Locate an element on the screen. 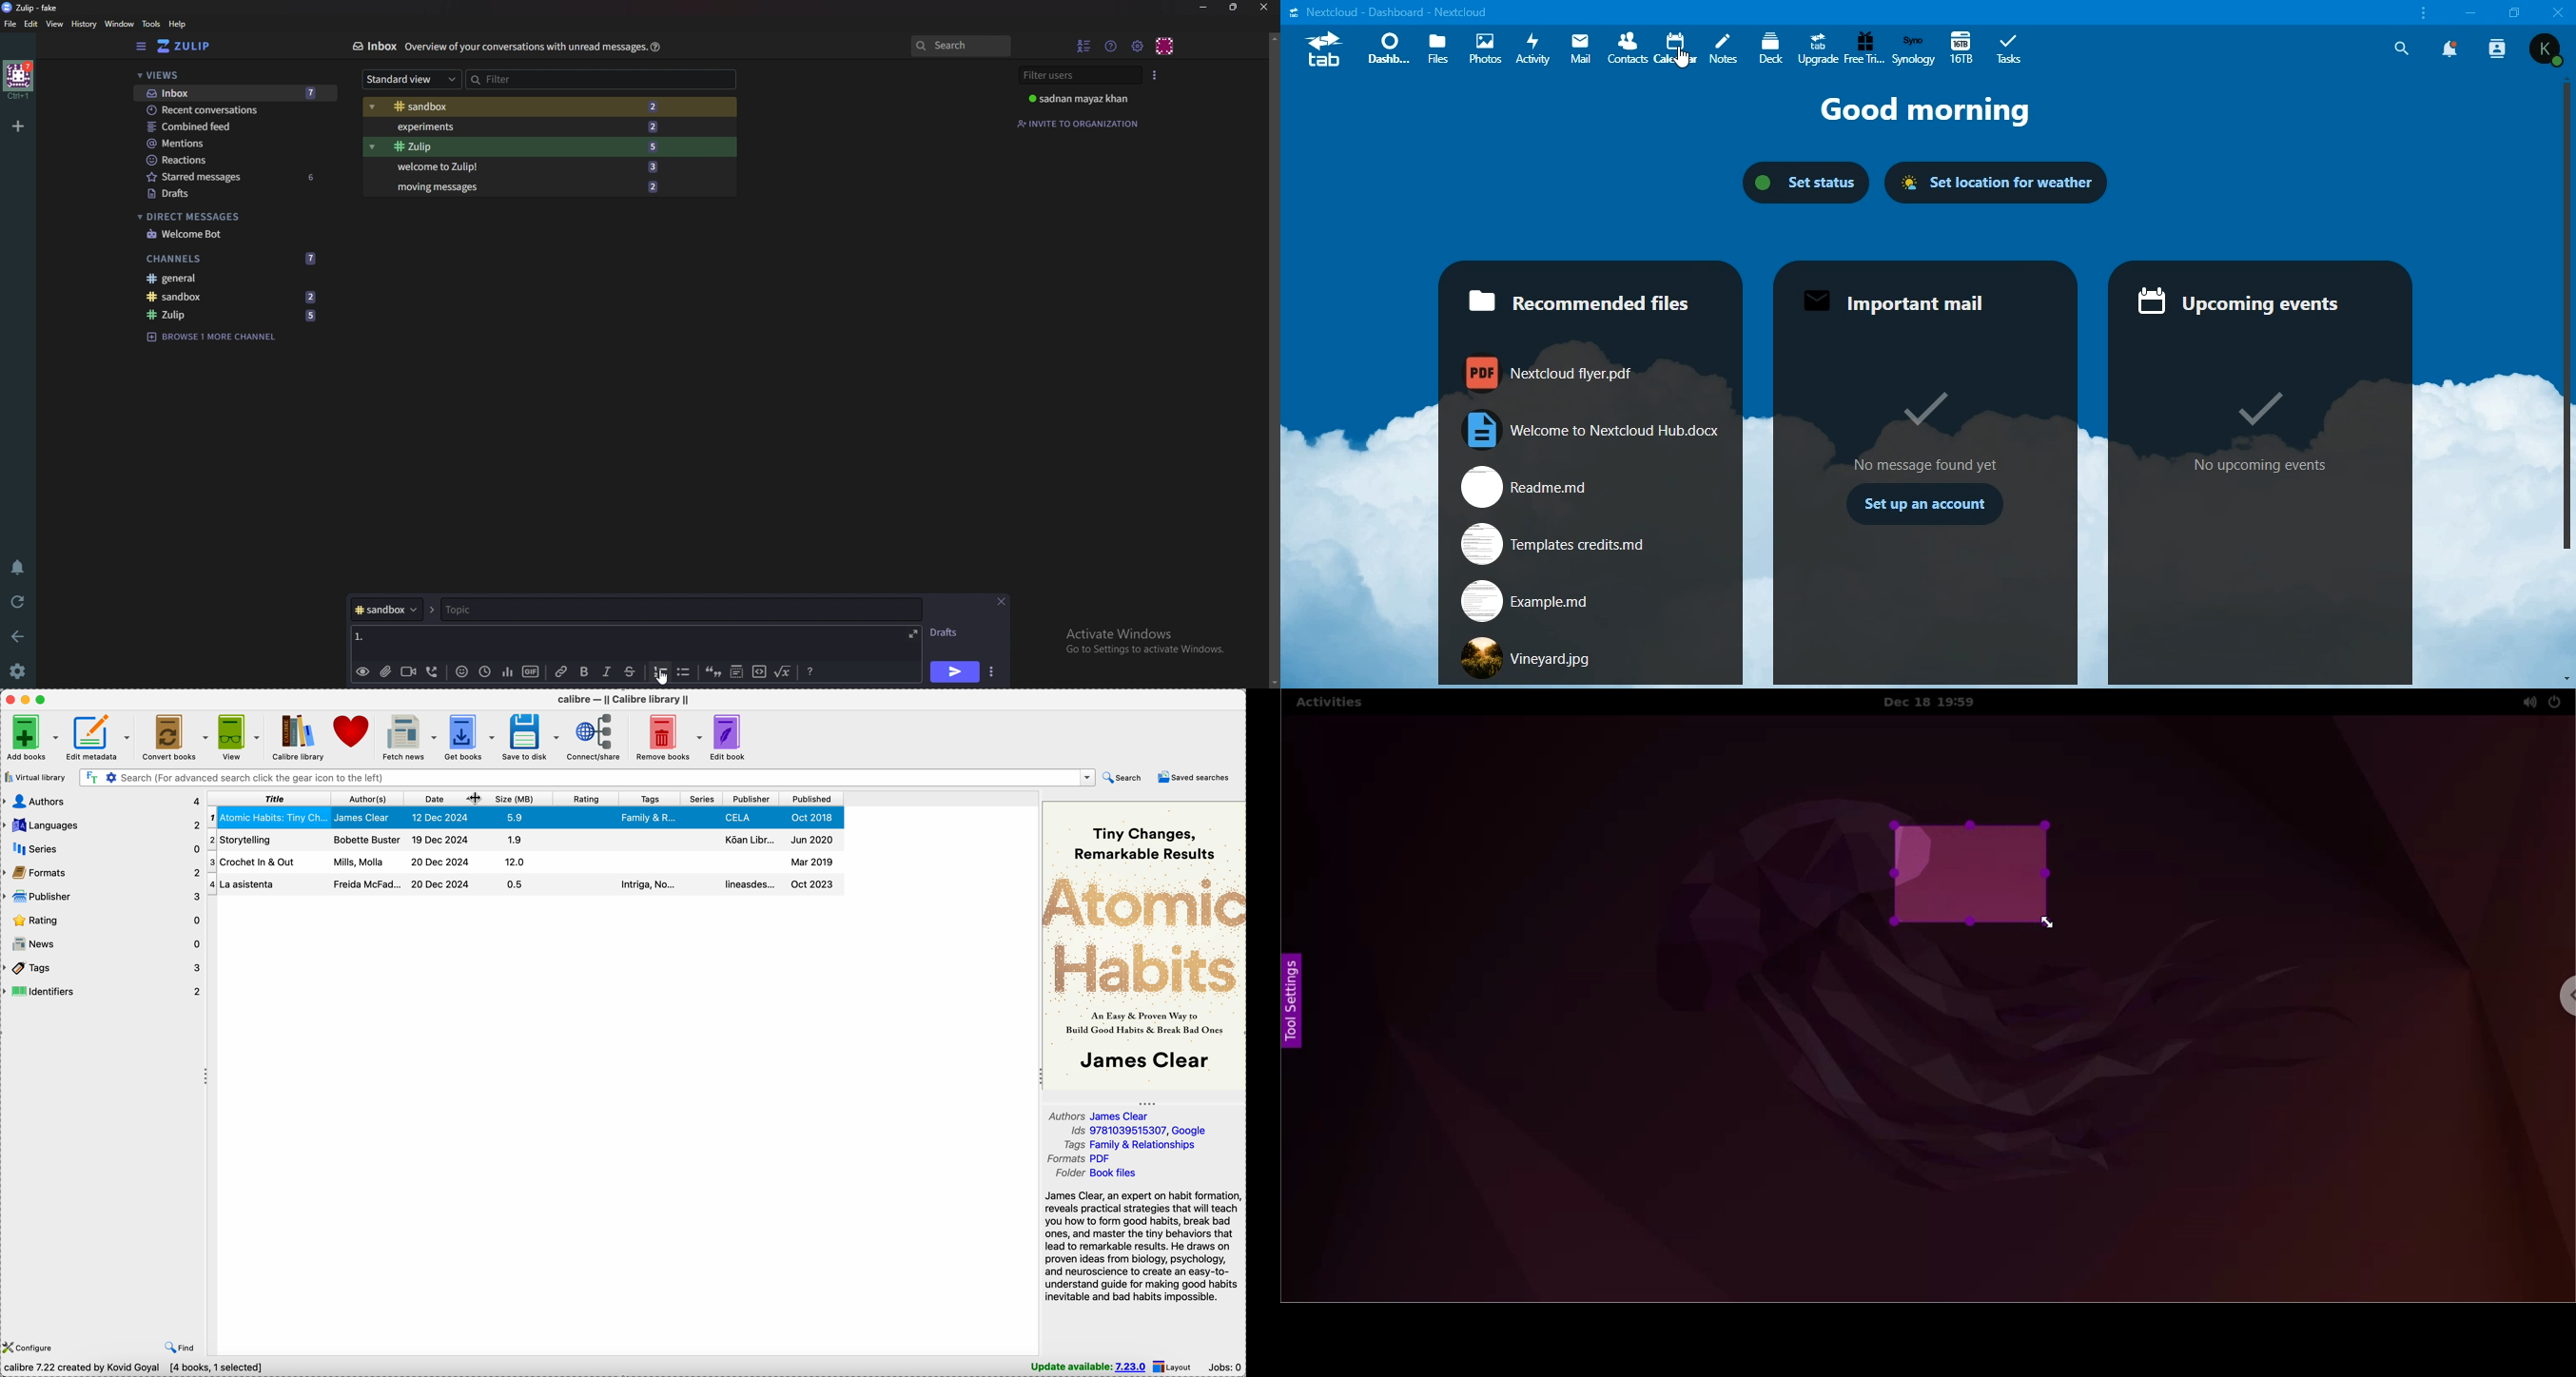  date is located at coordinates (433, 799).